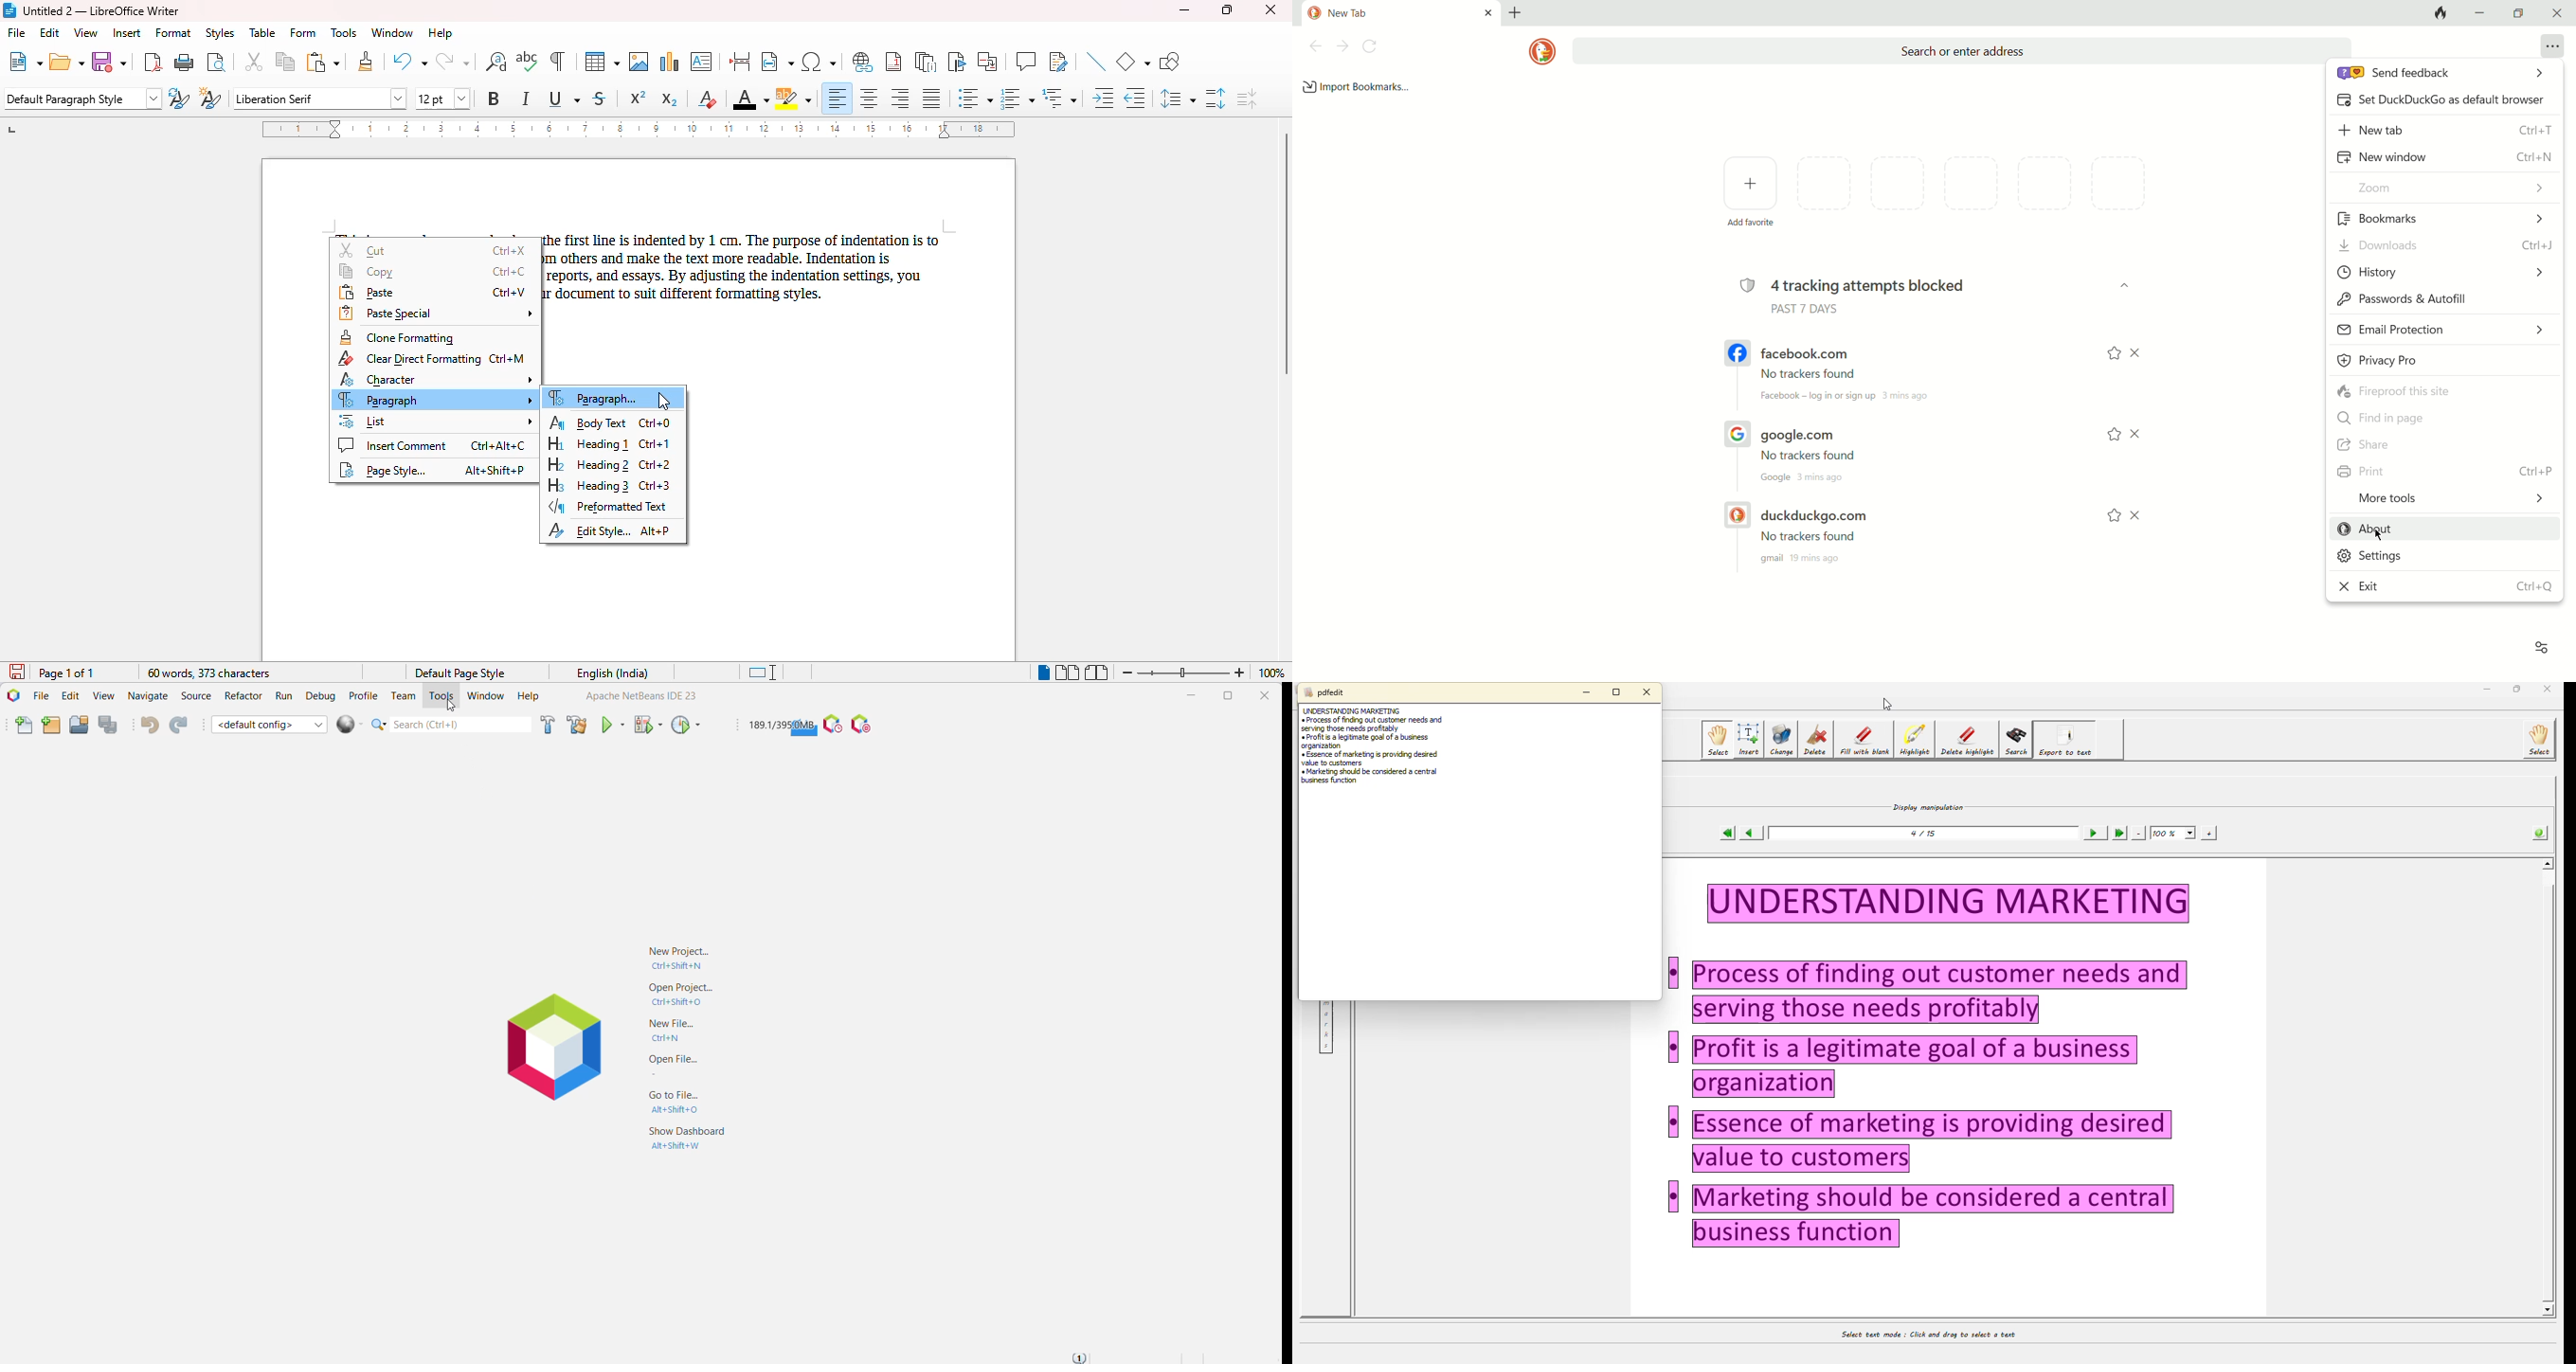 This screenshot has width=2576, height=1372. What do you see at coordinates (67, 62) in the screenshot?
I see `open` at bounding box center [67, 62].